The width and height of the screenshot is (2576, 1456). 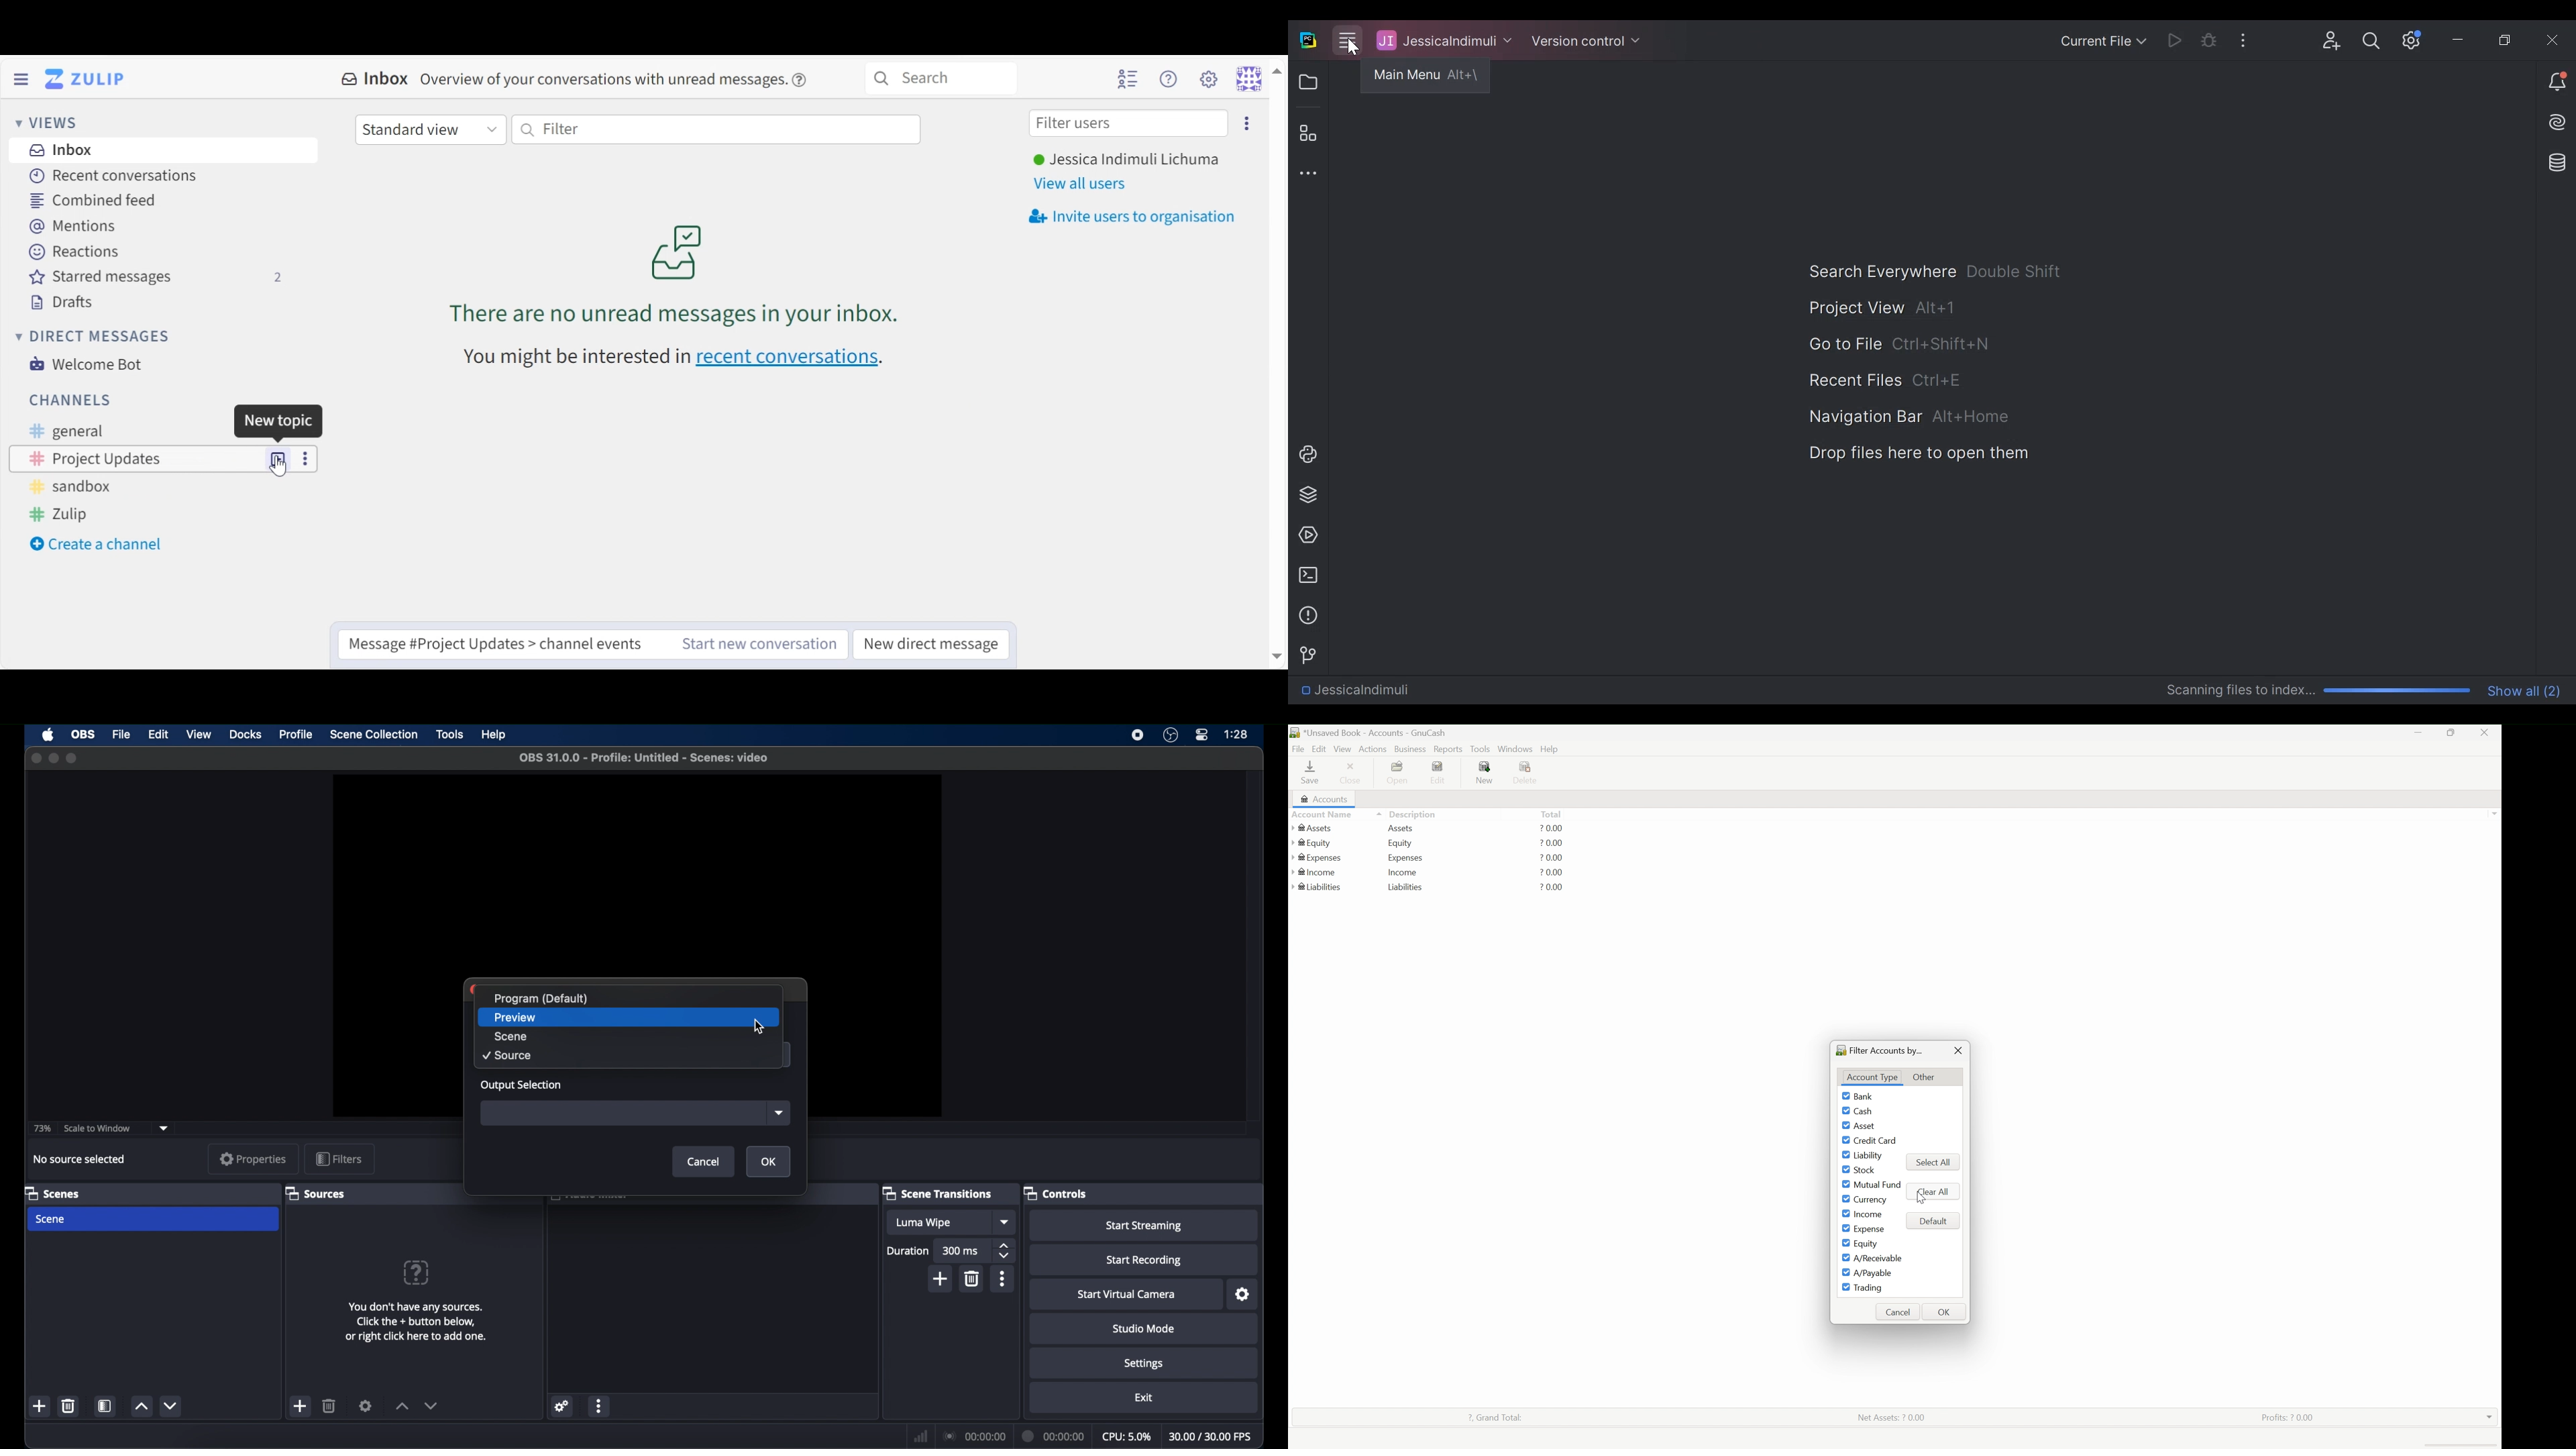 What do you see at coordinates (297, 735) in the screenshot?
I see `profile` at bounding box center [297, 735].